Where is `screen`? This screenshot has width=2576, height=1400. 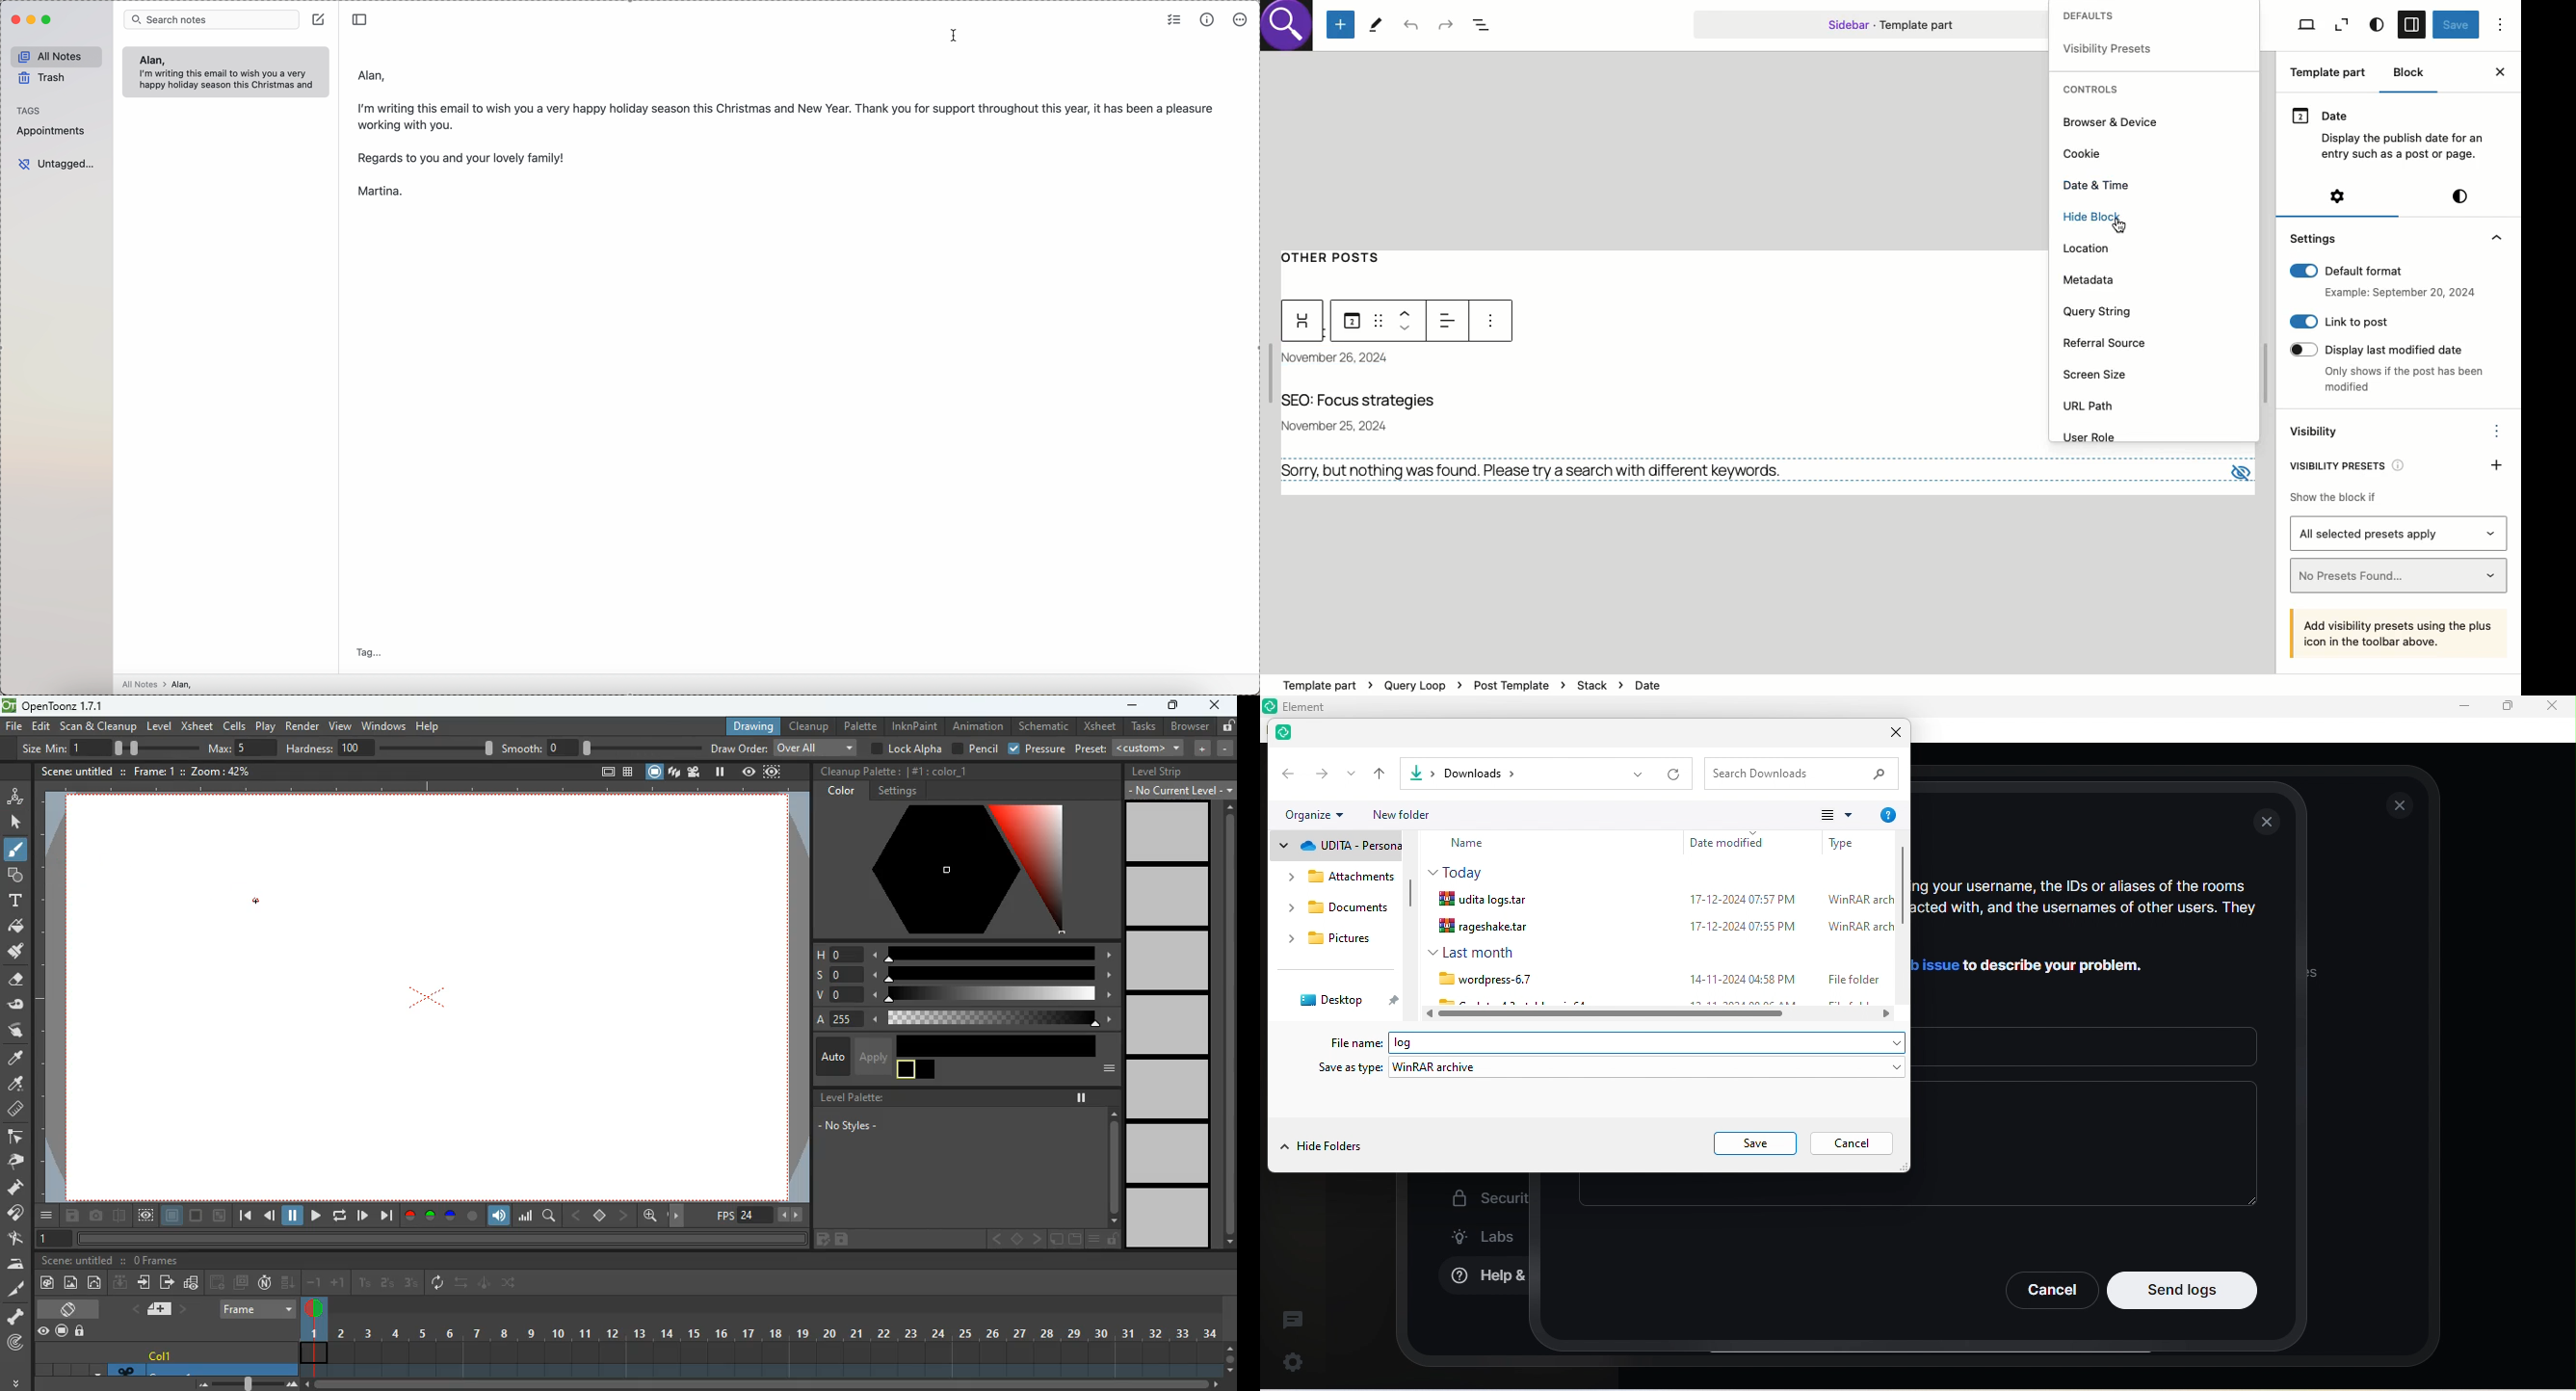
screen is located at coordinates (241, 1282).